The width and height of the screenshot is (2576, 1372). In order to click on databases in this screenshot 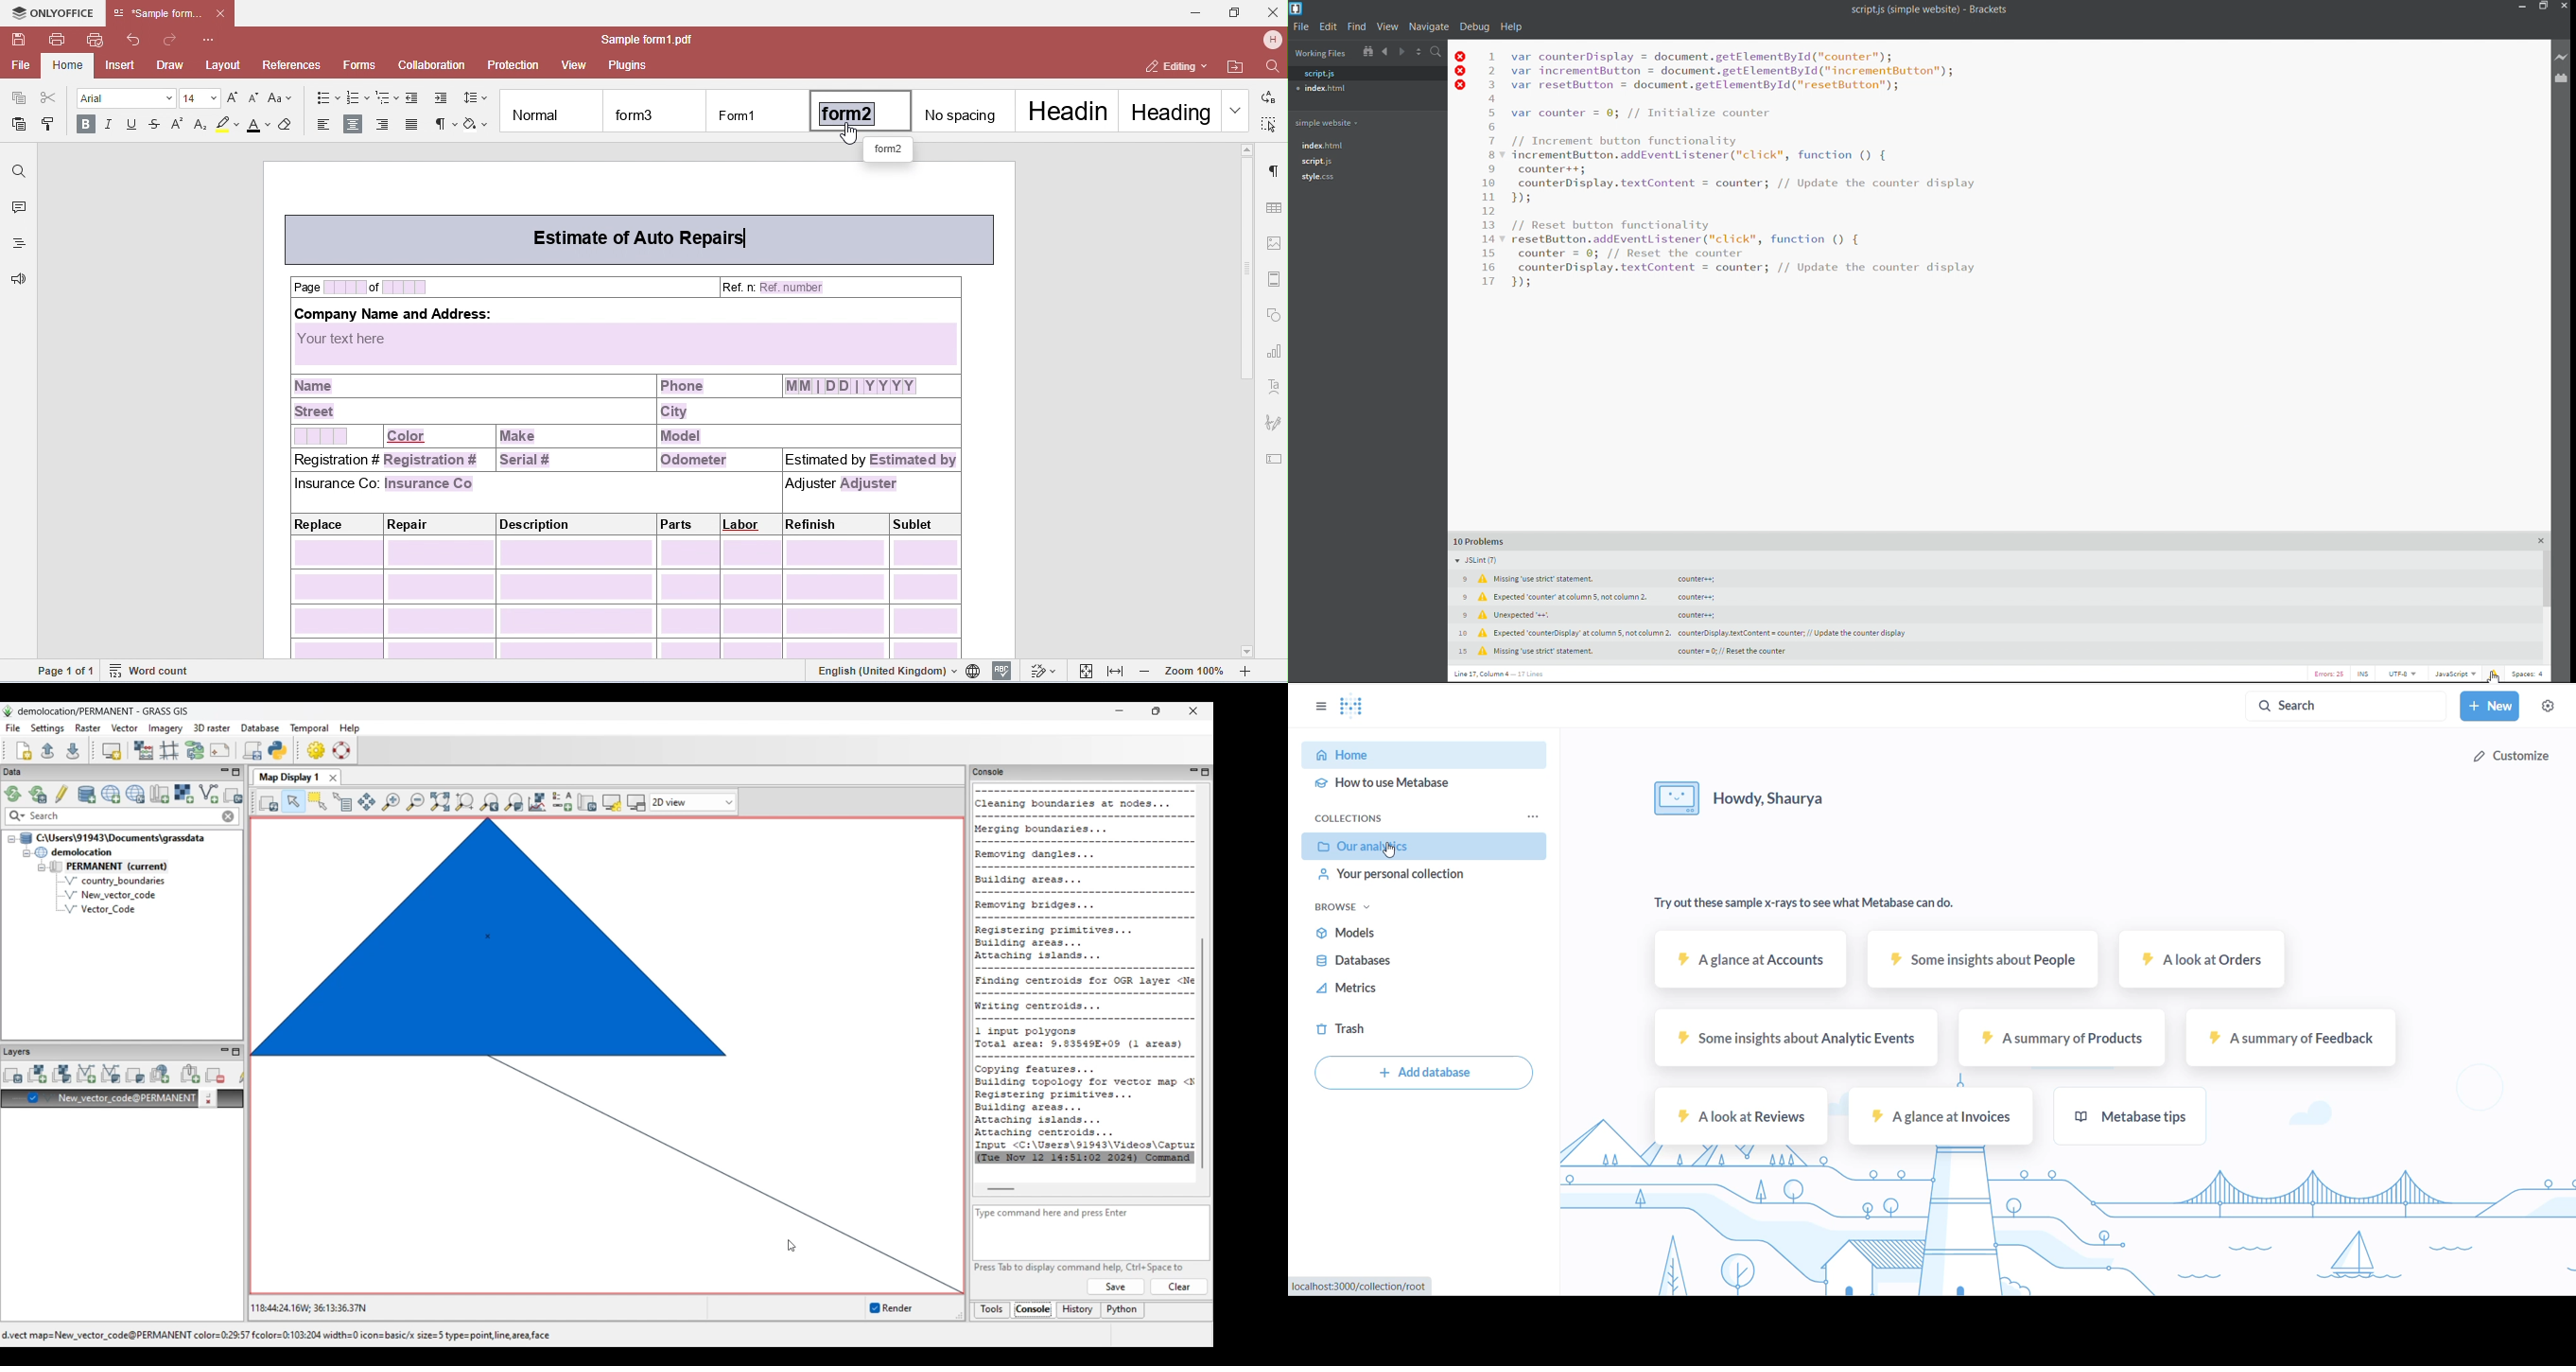, I will do `click(1414, 961)`.